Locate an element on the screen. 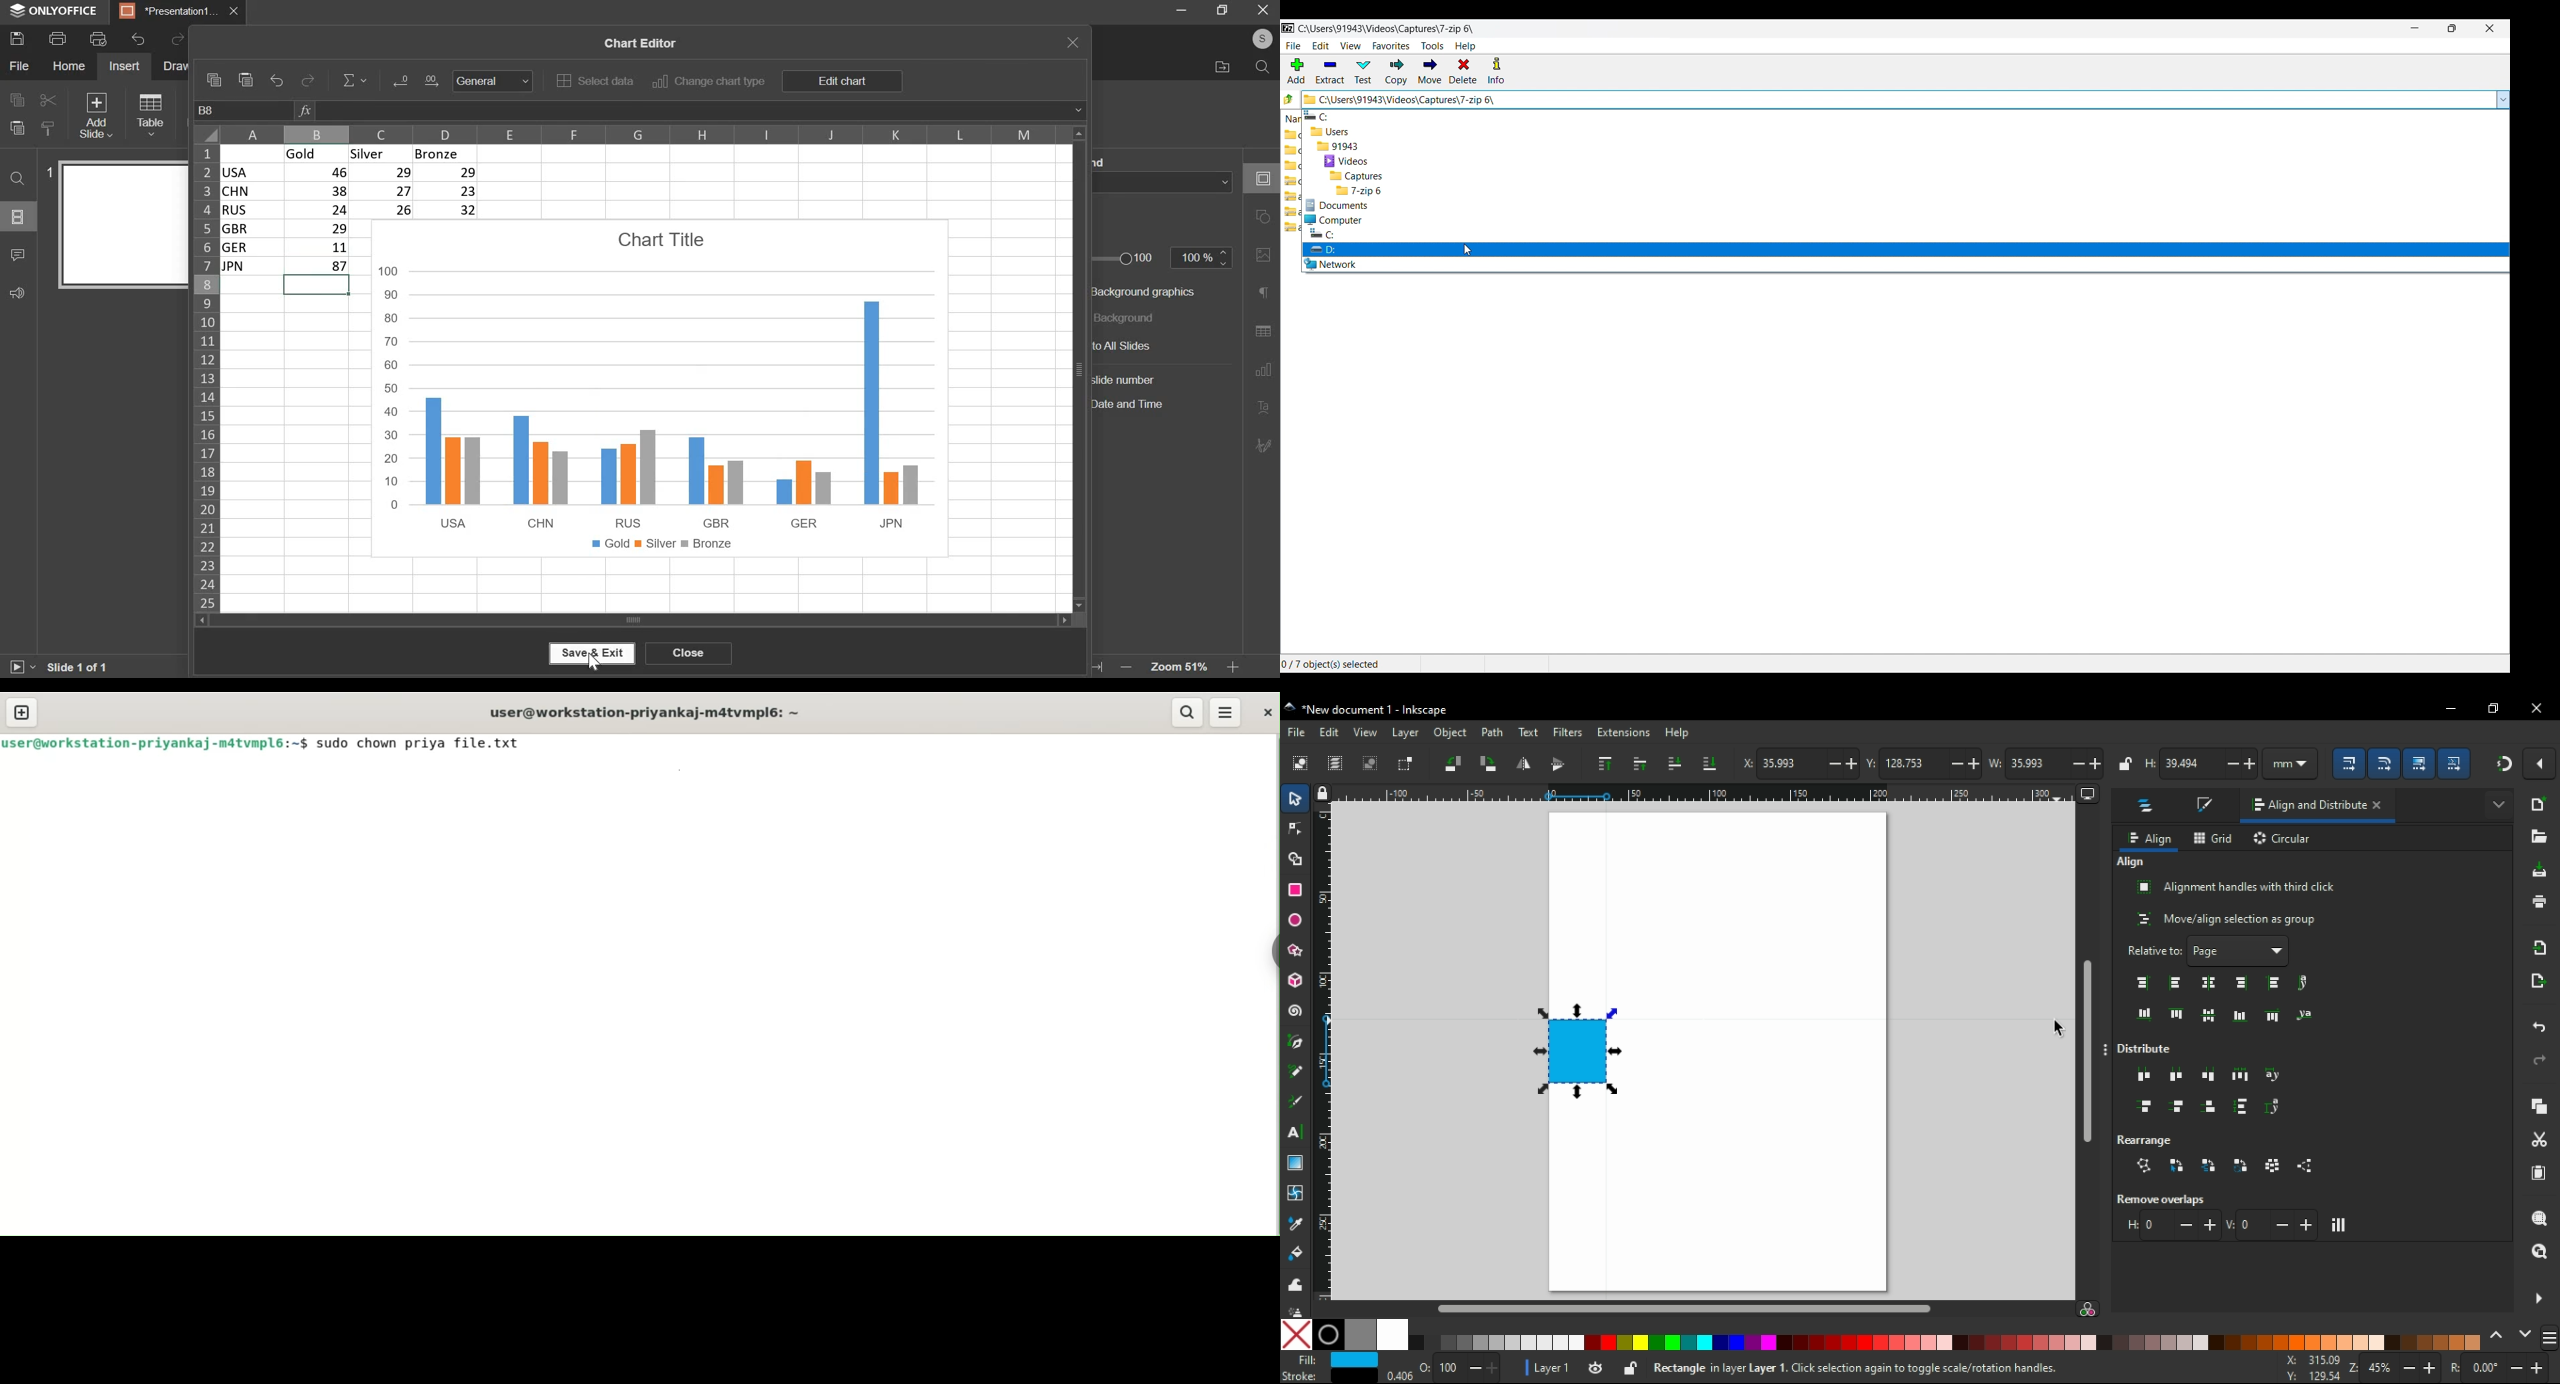 This screenshot has width=2576, height=1400. paste is located at coordinates (17, 129).